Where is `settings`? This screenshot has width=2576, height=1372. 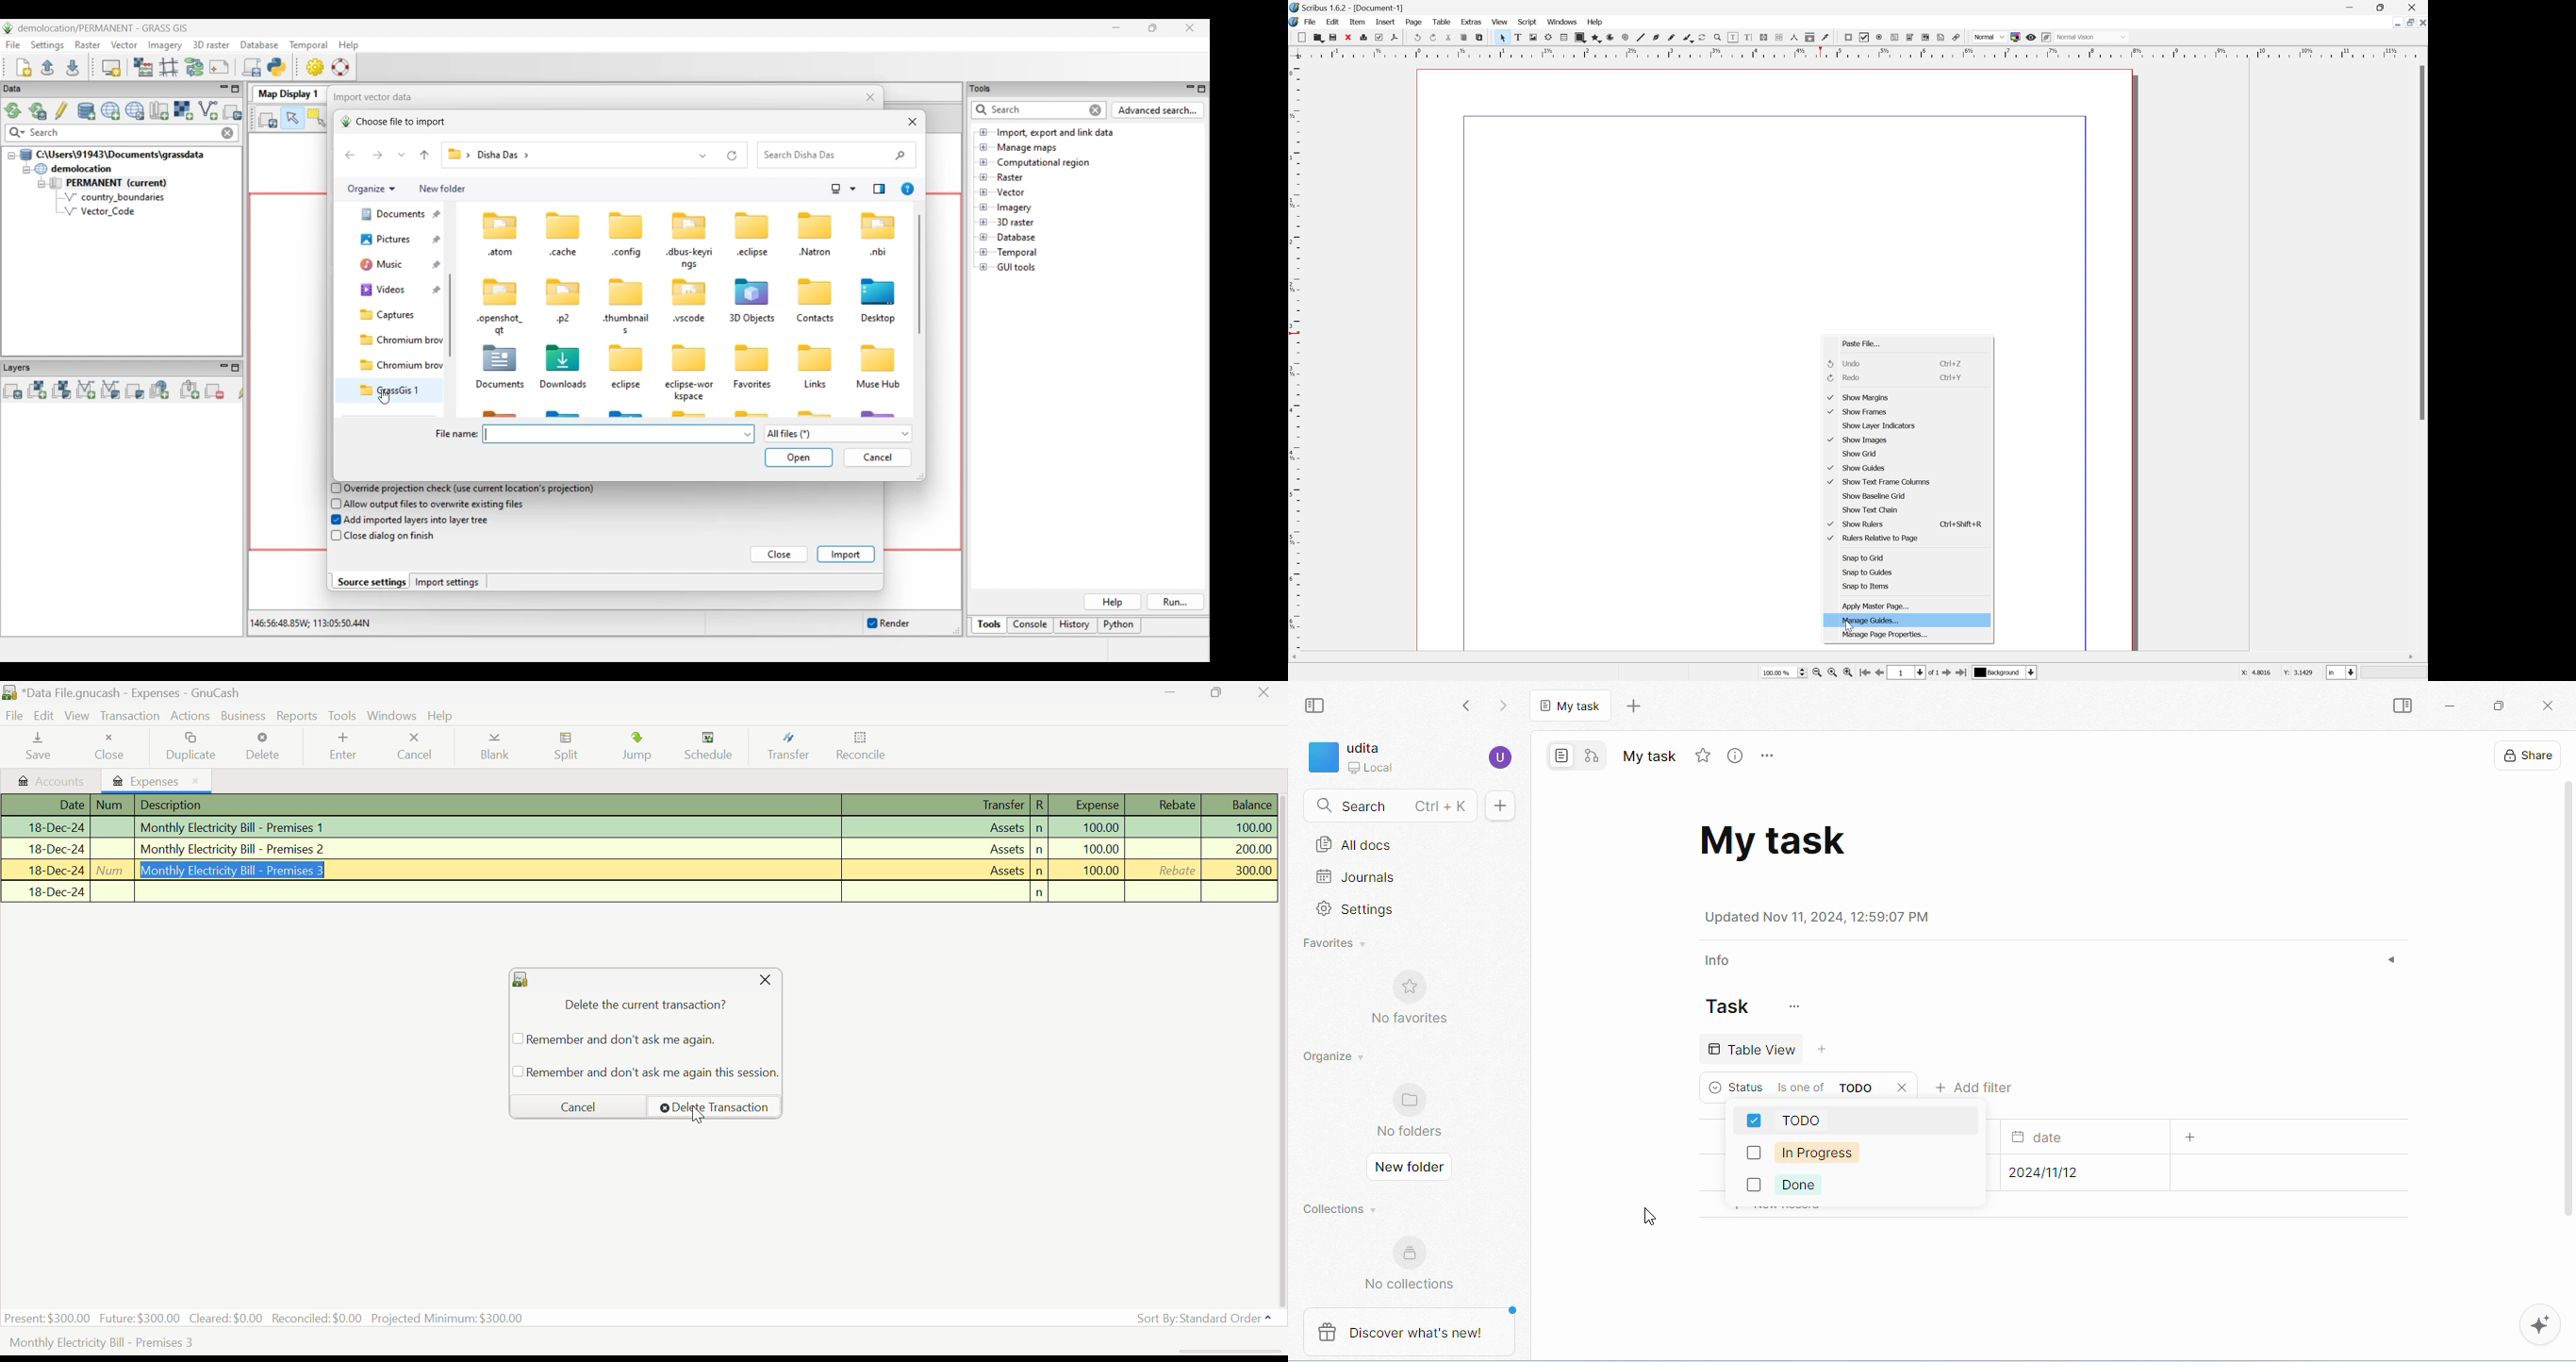
settings is located at coordinates (1356, 911).